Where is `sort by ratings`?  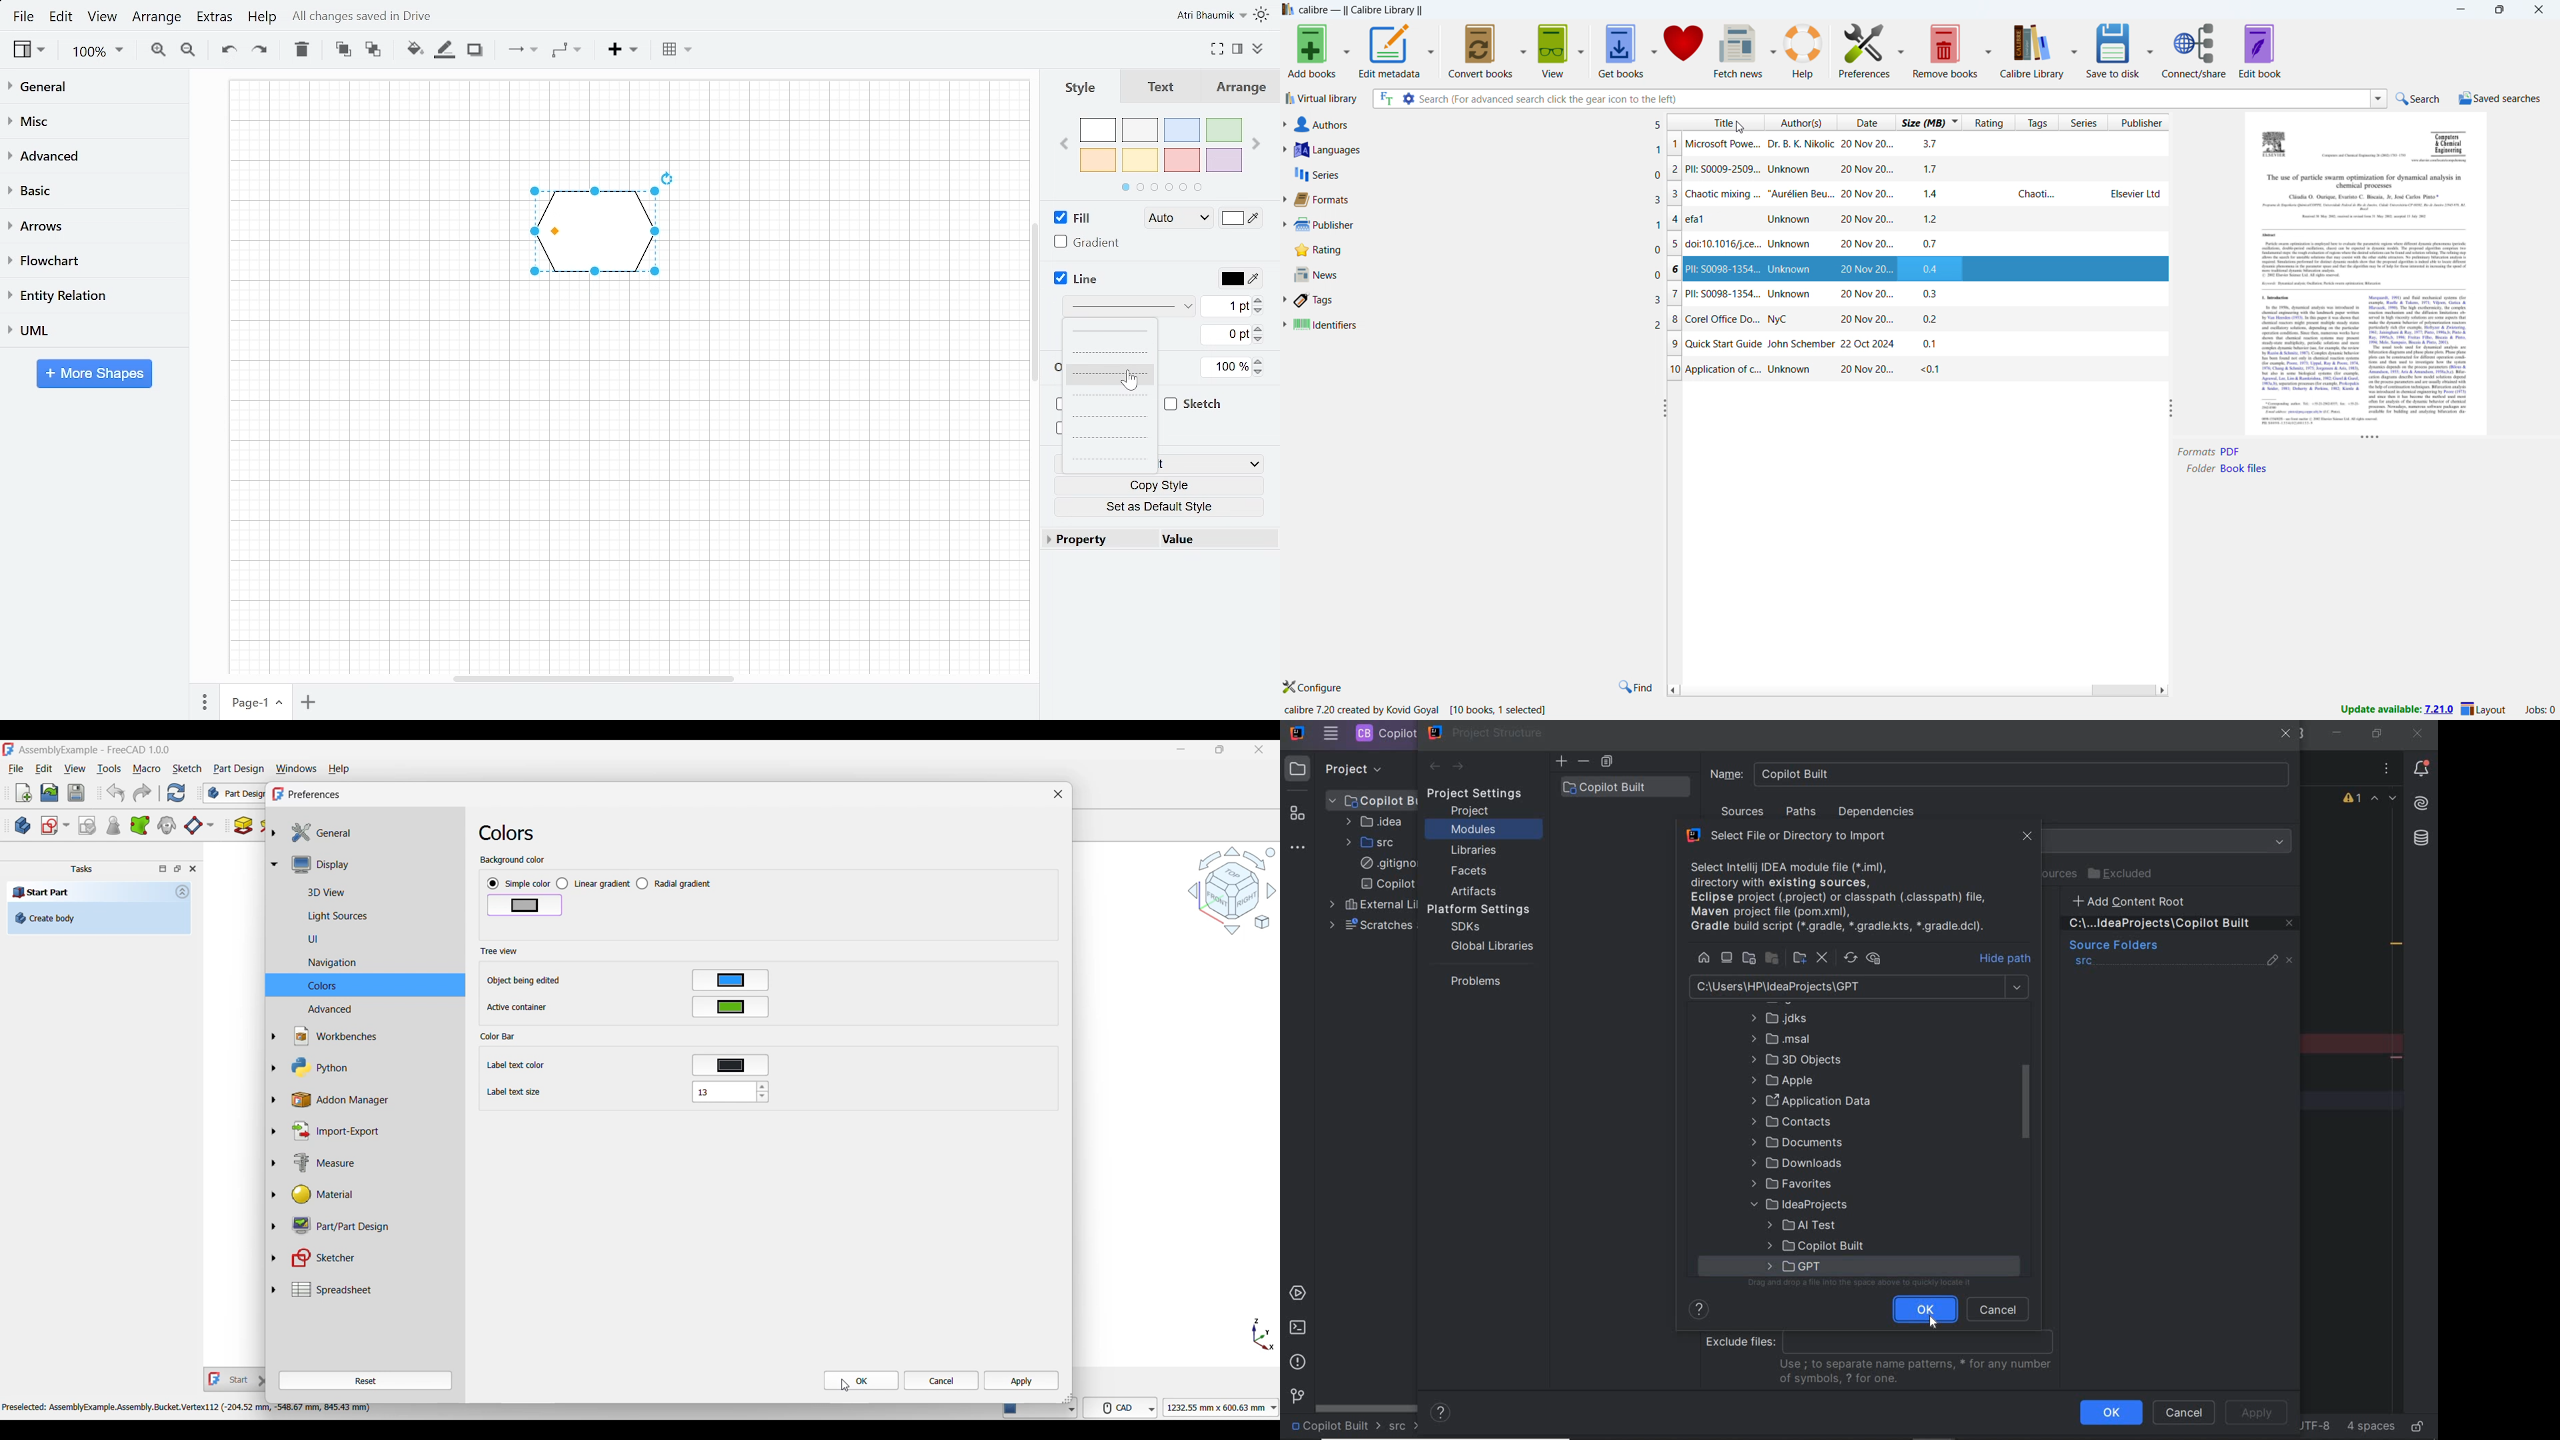
sort by ratings is located at coordinates (1990, 123).